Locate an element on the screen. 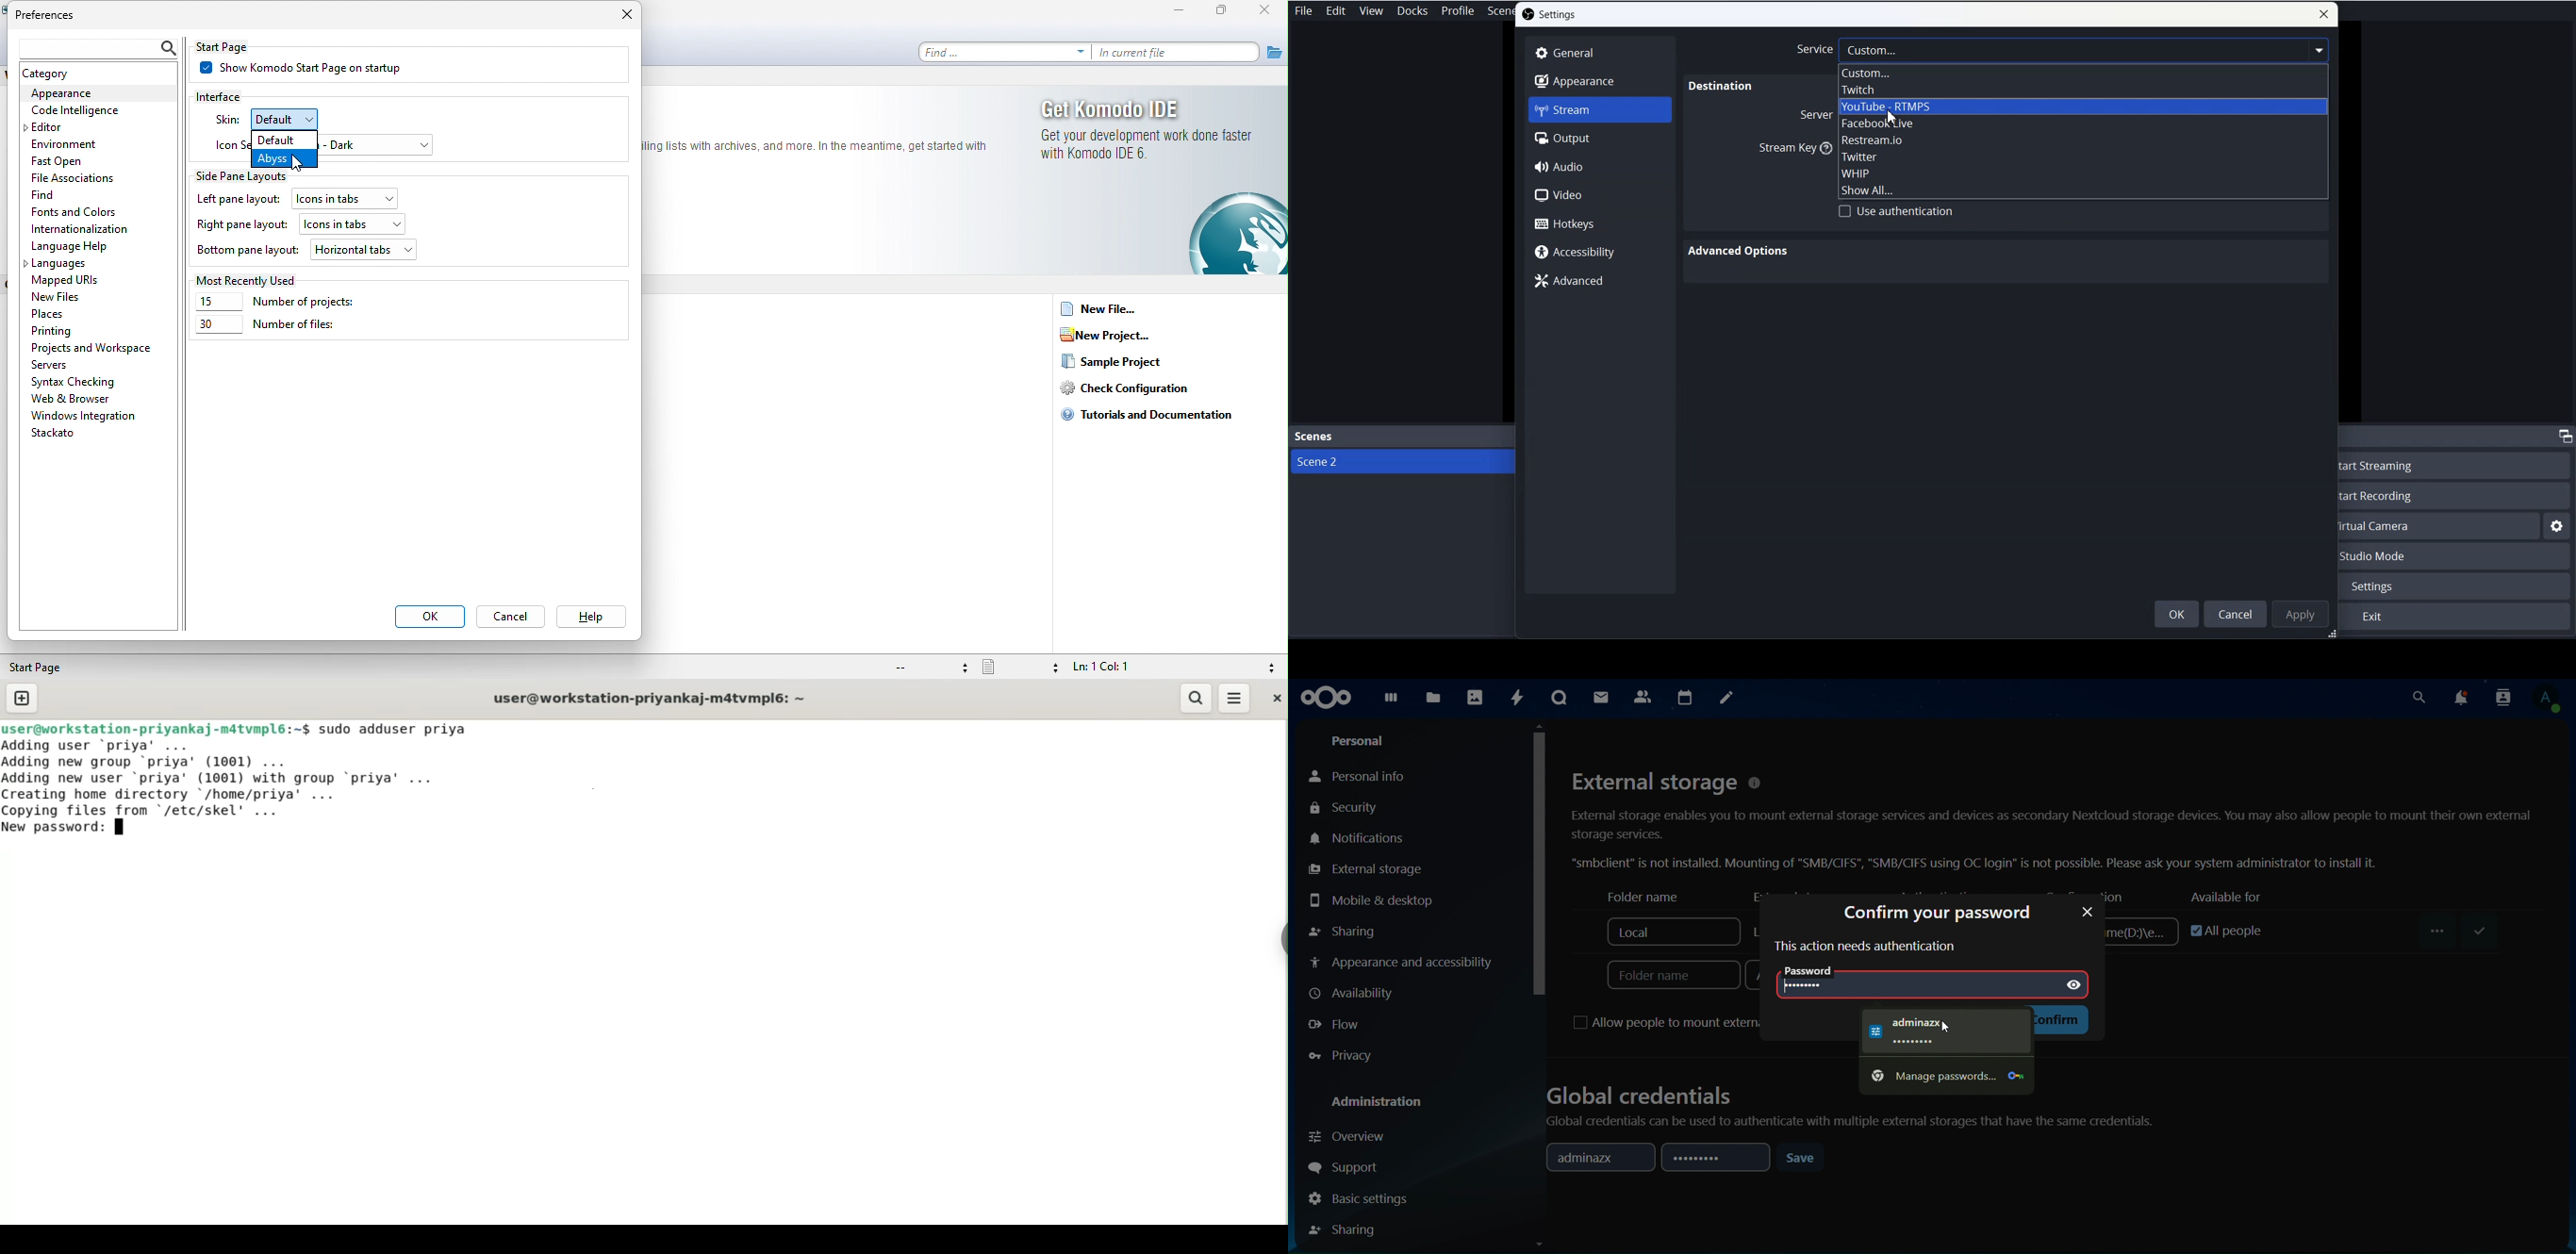 The width and height of the screenshot is (2576, 1260). new files is located at coordinates (74, 296).